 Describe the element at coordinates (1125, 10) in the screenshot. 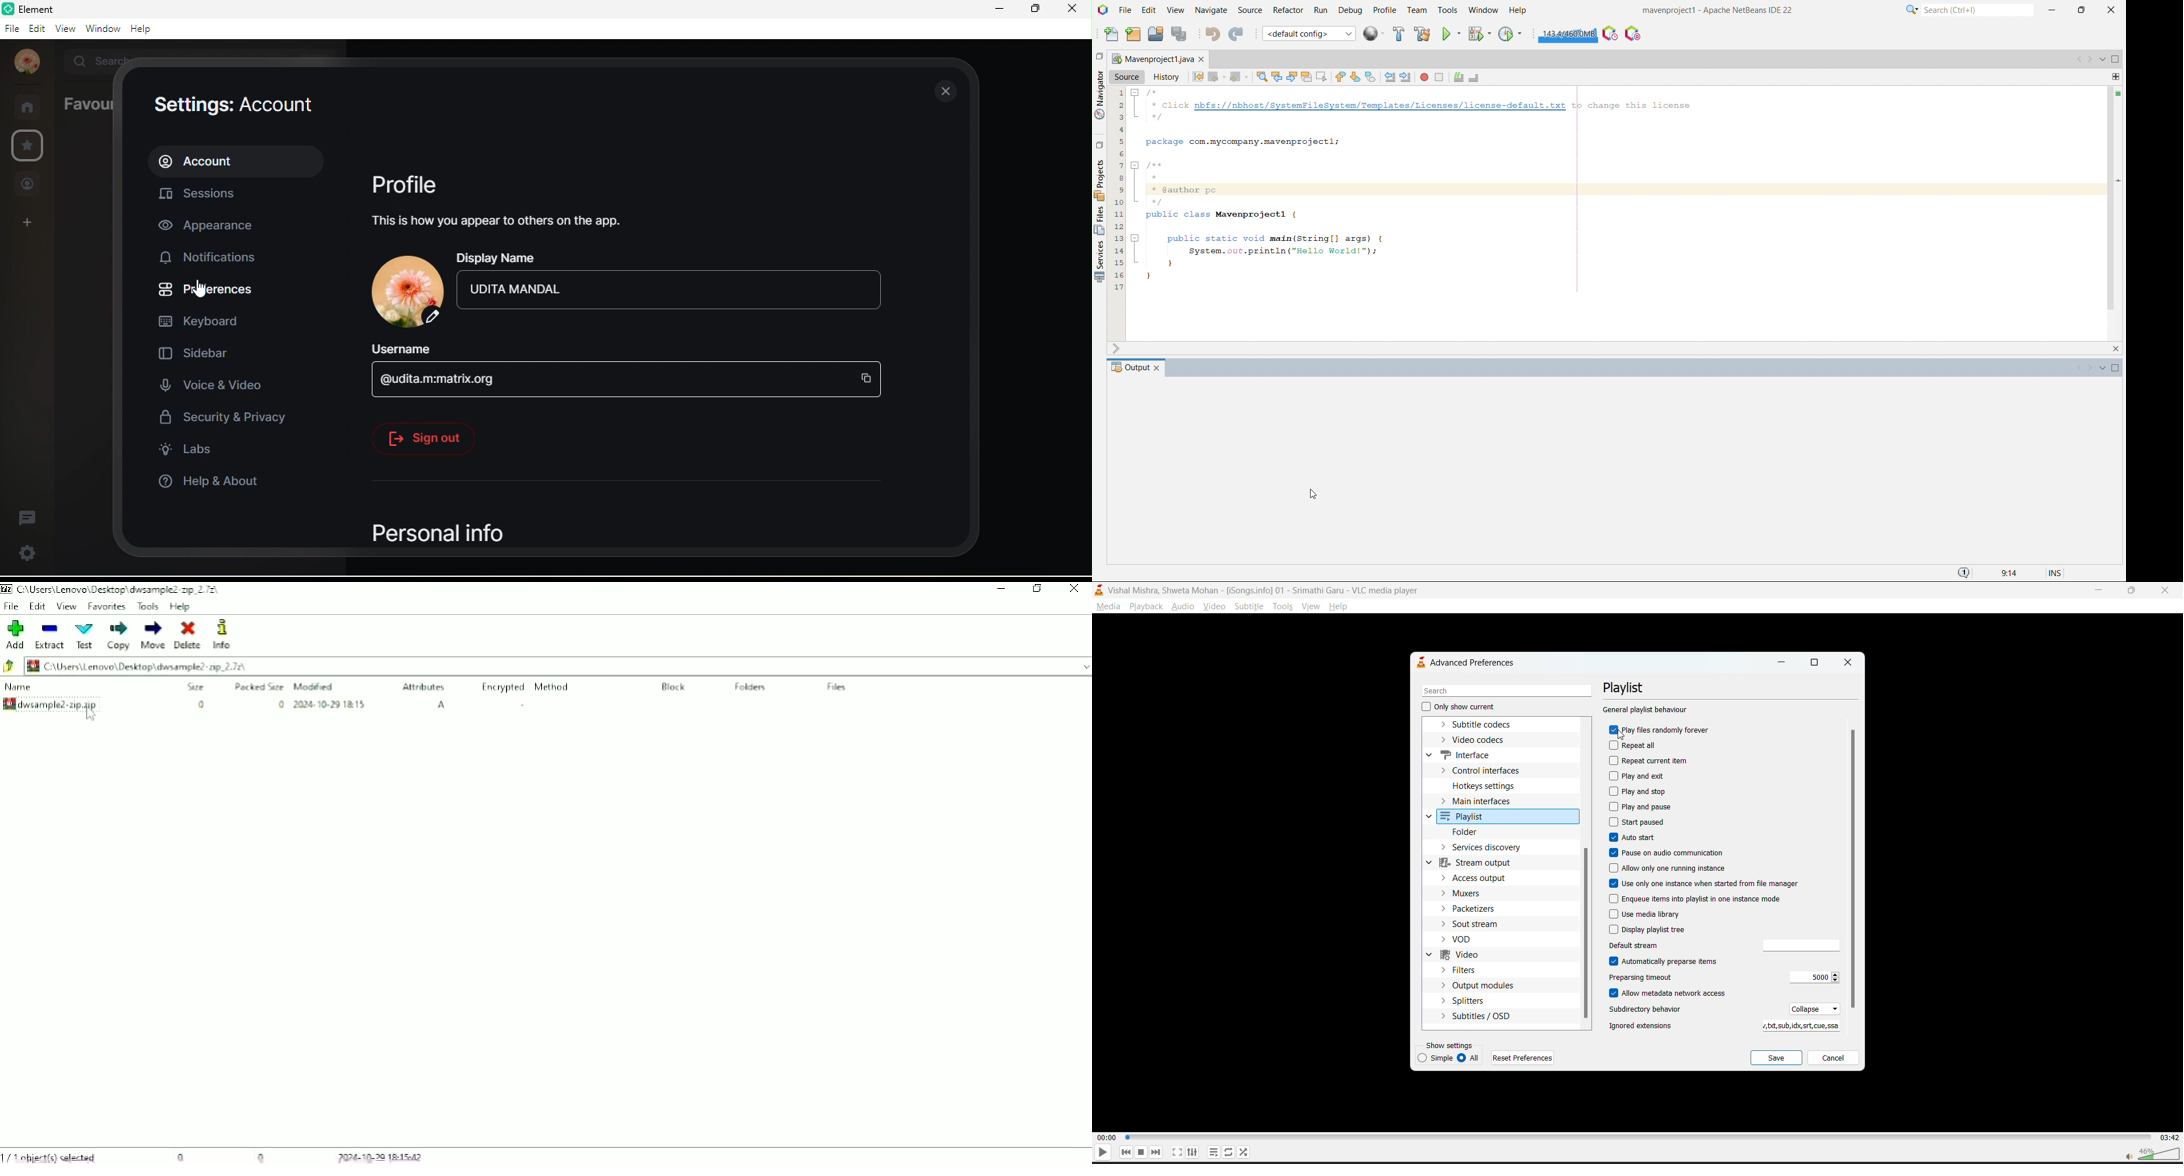

I see `file` at that location.